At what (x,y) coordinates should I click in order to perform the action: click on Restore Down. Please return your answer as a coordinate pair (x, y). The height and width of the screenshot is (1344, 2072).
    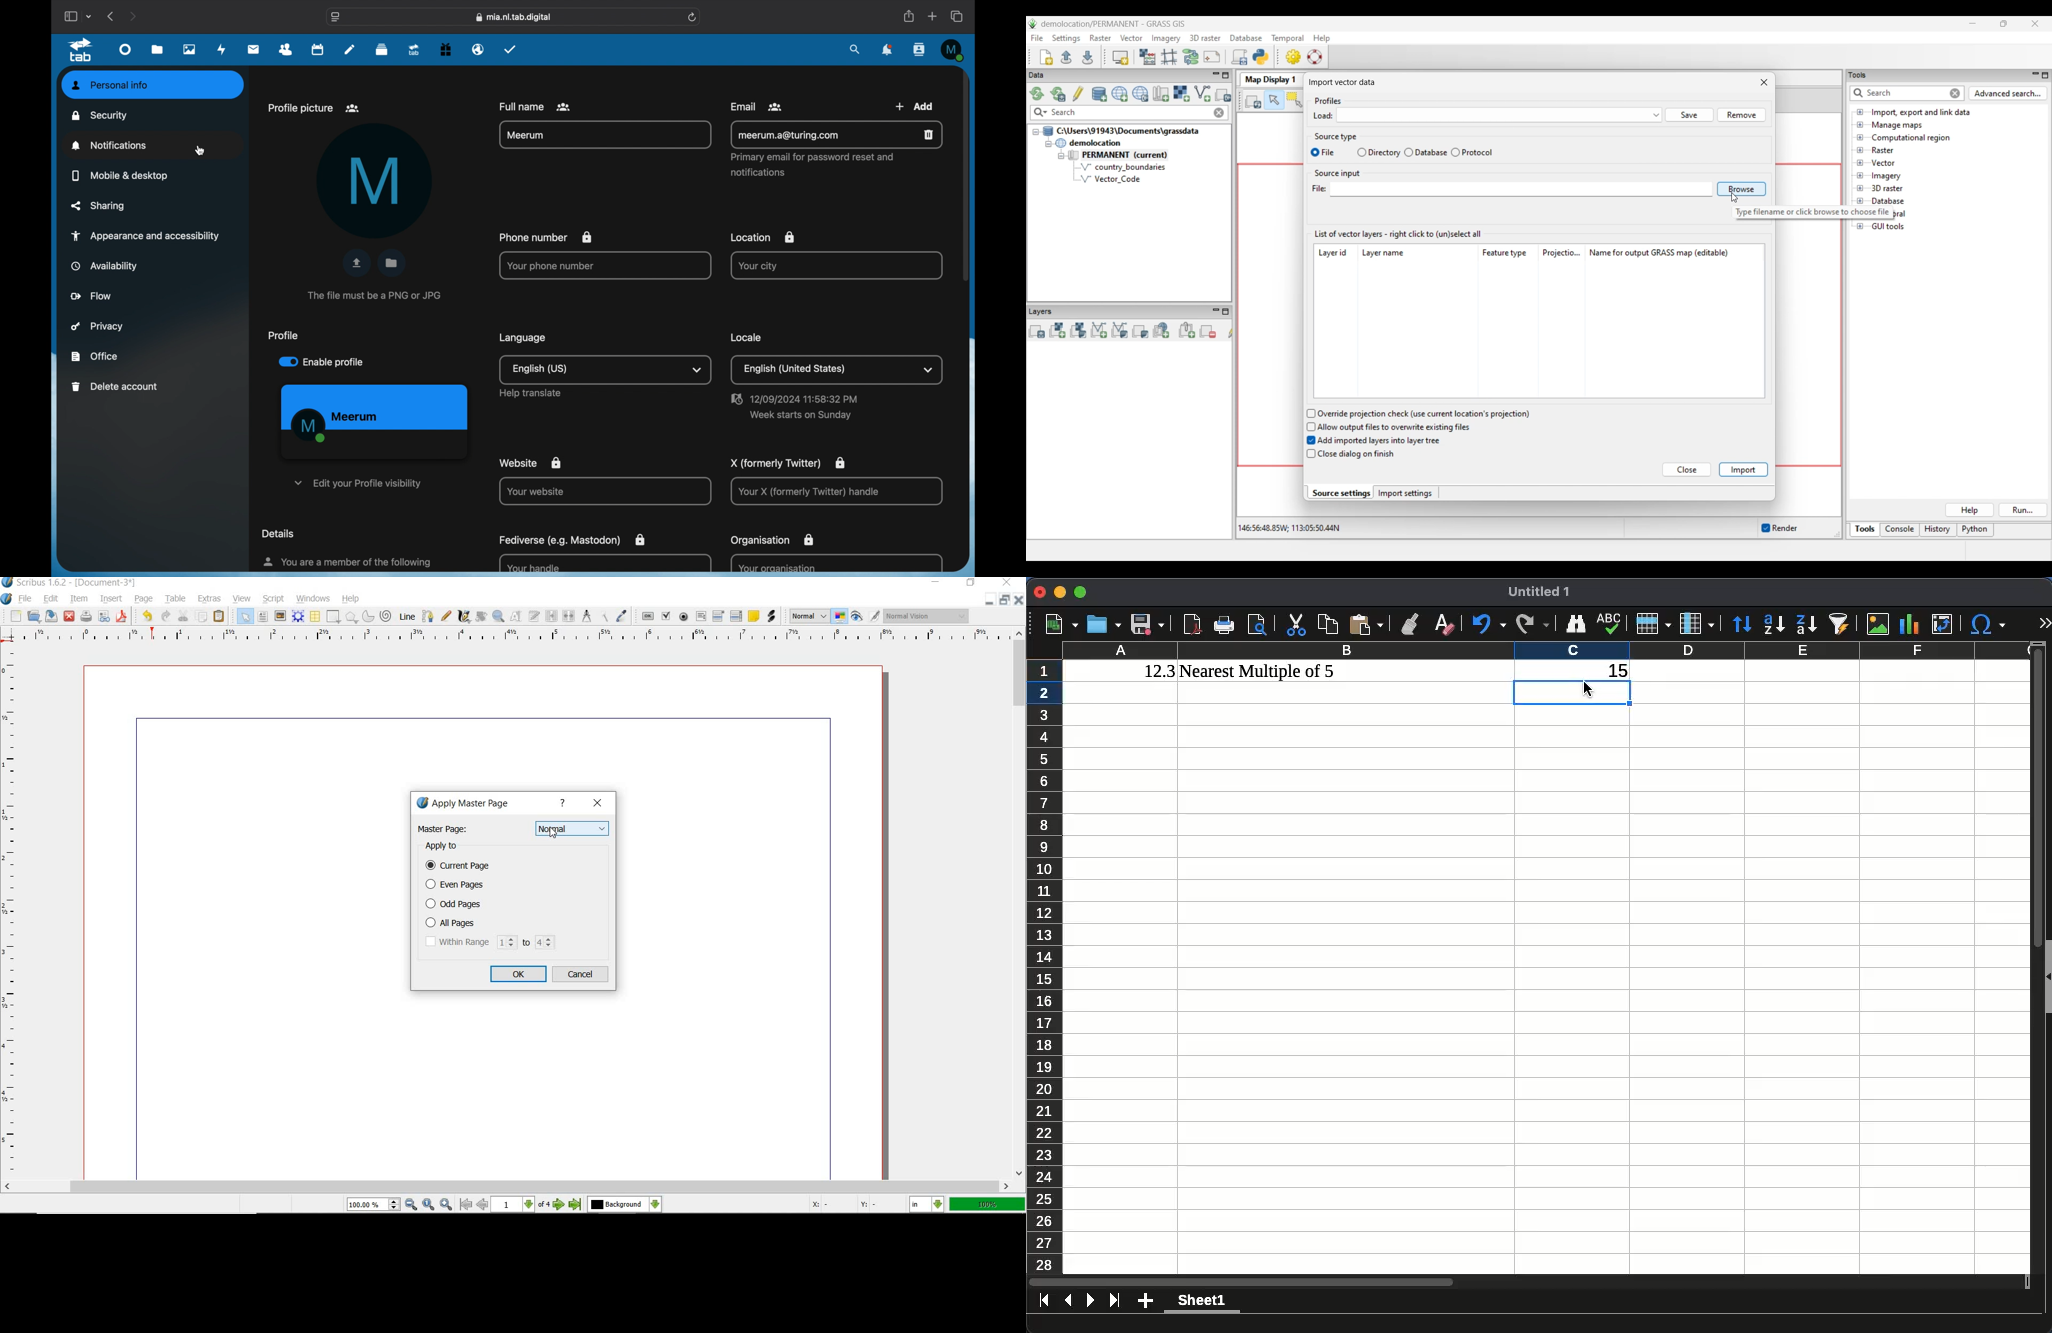
    Looking at the image, I should click on (989, 601).